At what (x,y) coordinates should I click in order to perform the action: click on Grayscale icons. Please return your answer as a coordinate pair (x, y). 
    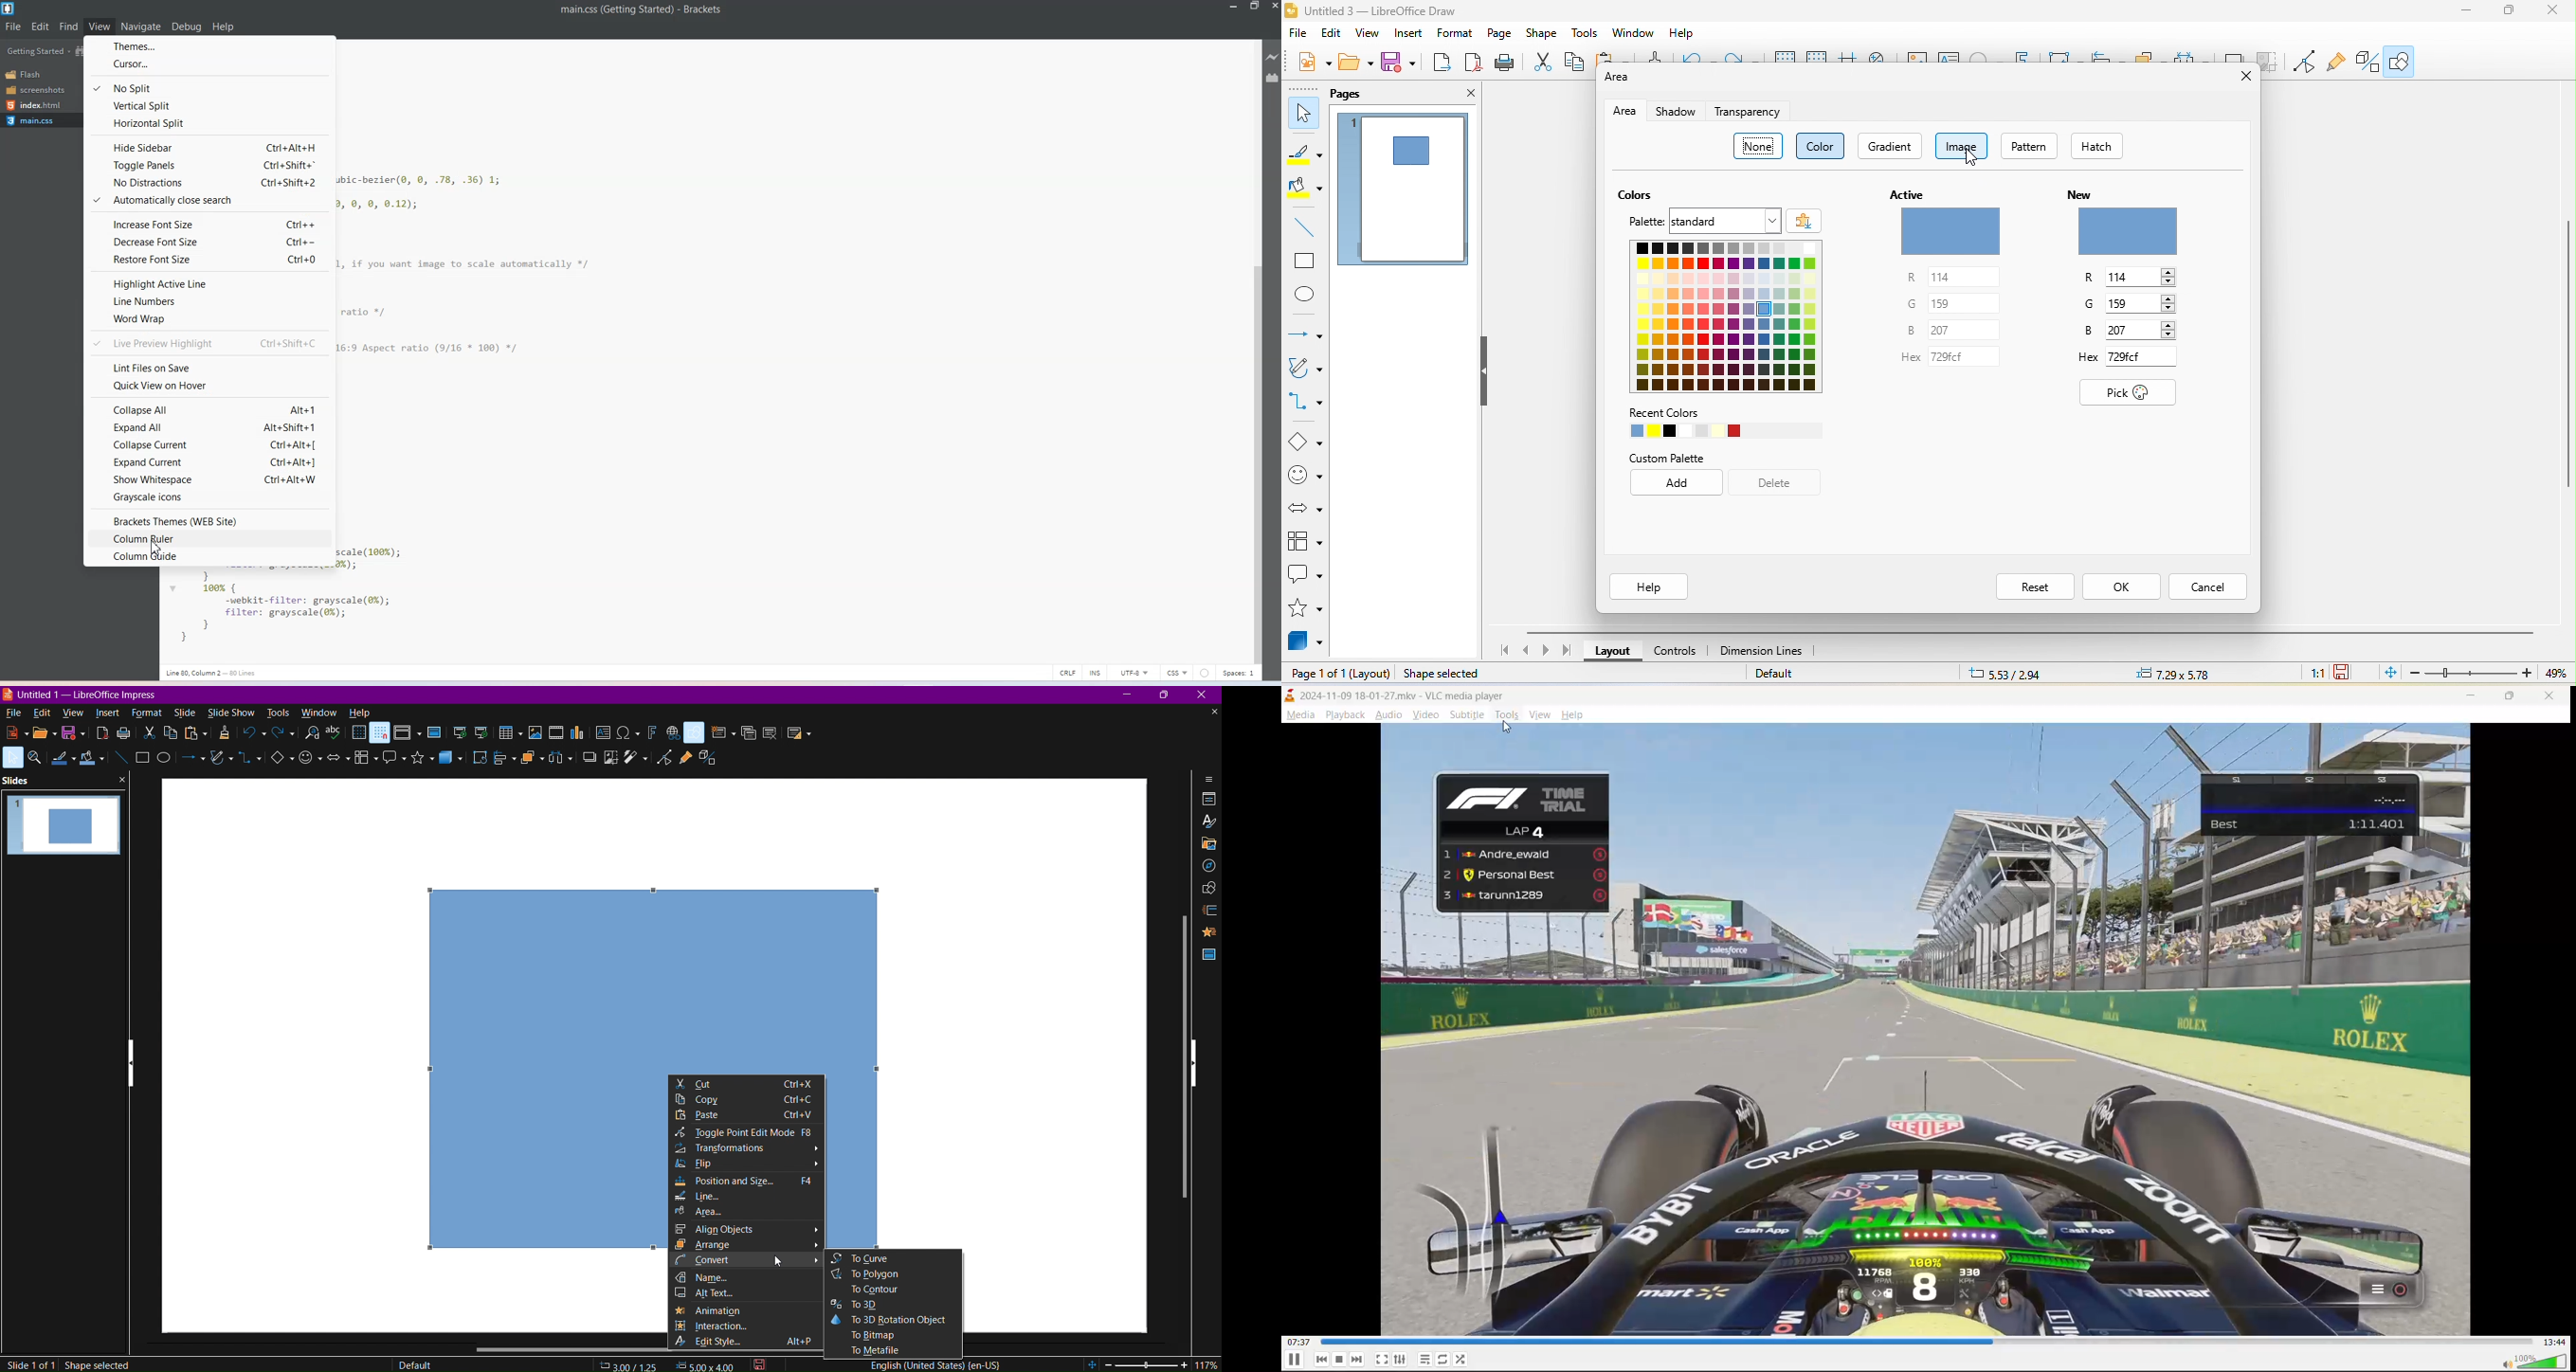
    Looking at the image, I should click on (212, 497).